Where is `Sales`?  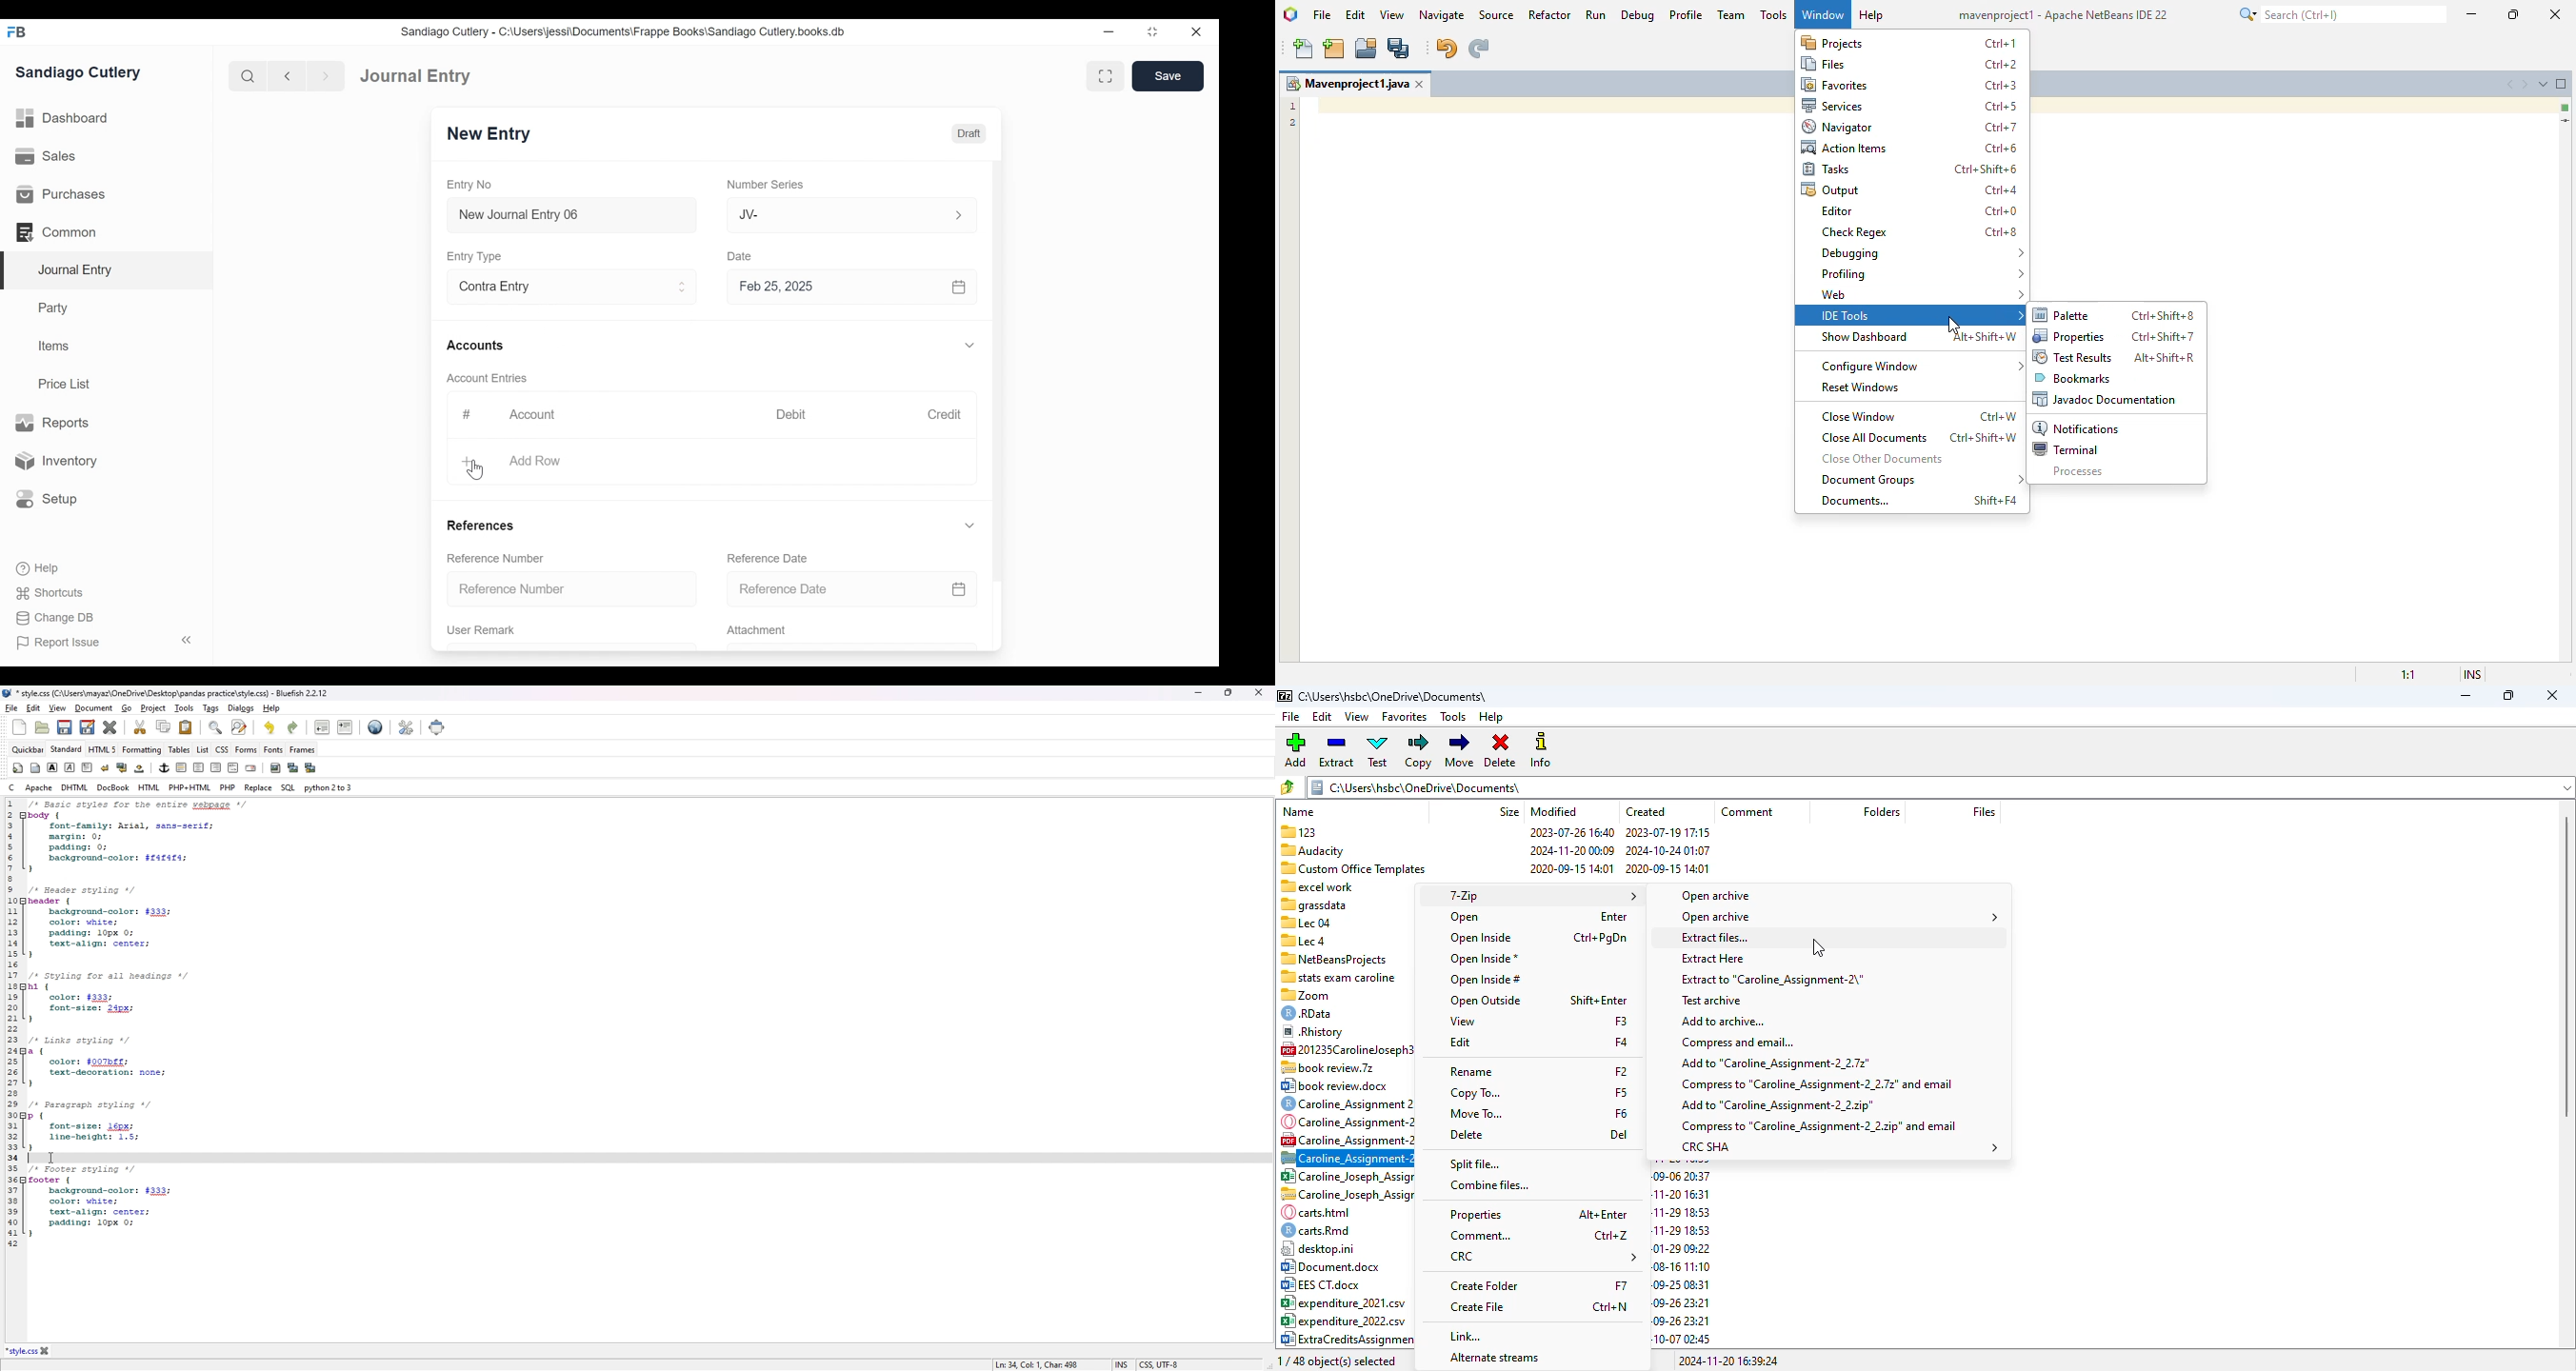
Sales is located at coordinates (50, 157).